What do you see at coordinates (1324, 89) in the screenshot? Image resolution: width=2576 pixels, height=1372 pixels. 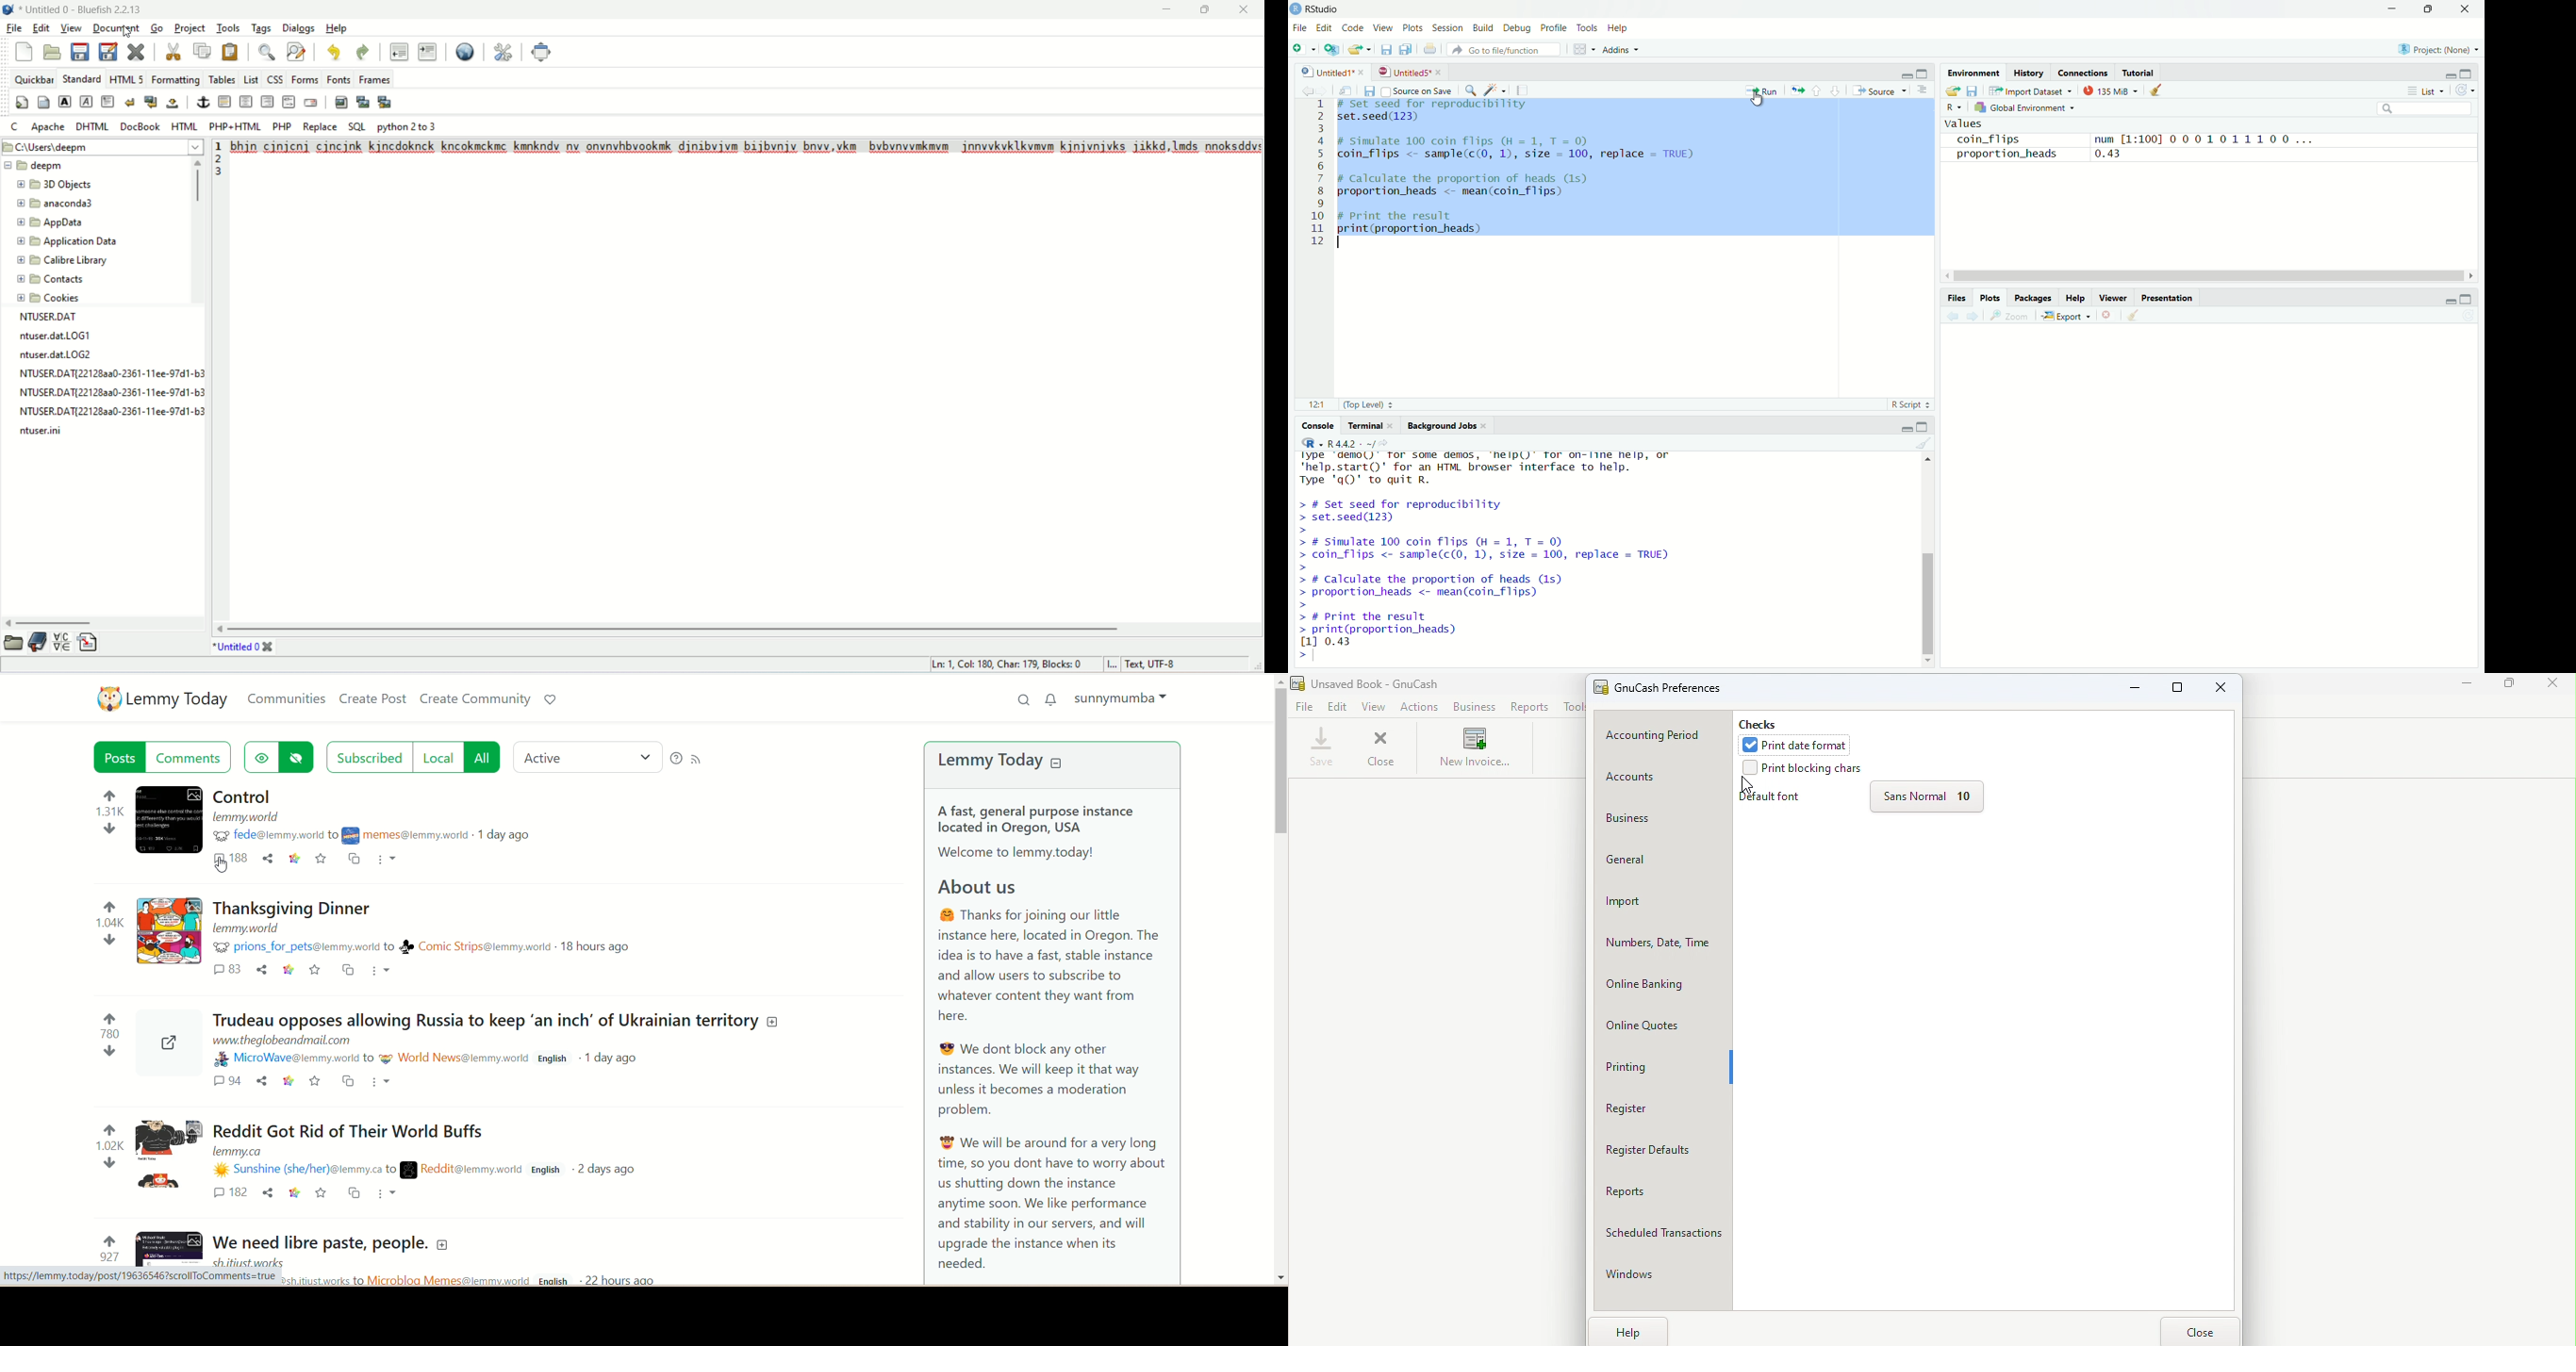 I see `go forward to the next source location` at bounding box center [1324, 89].